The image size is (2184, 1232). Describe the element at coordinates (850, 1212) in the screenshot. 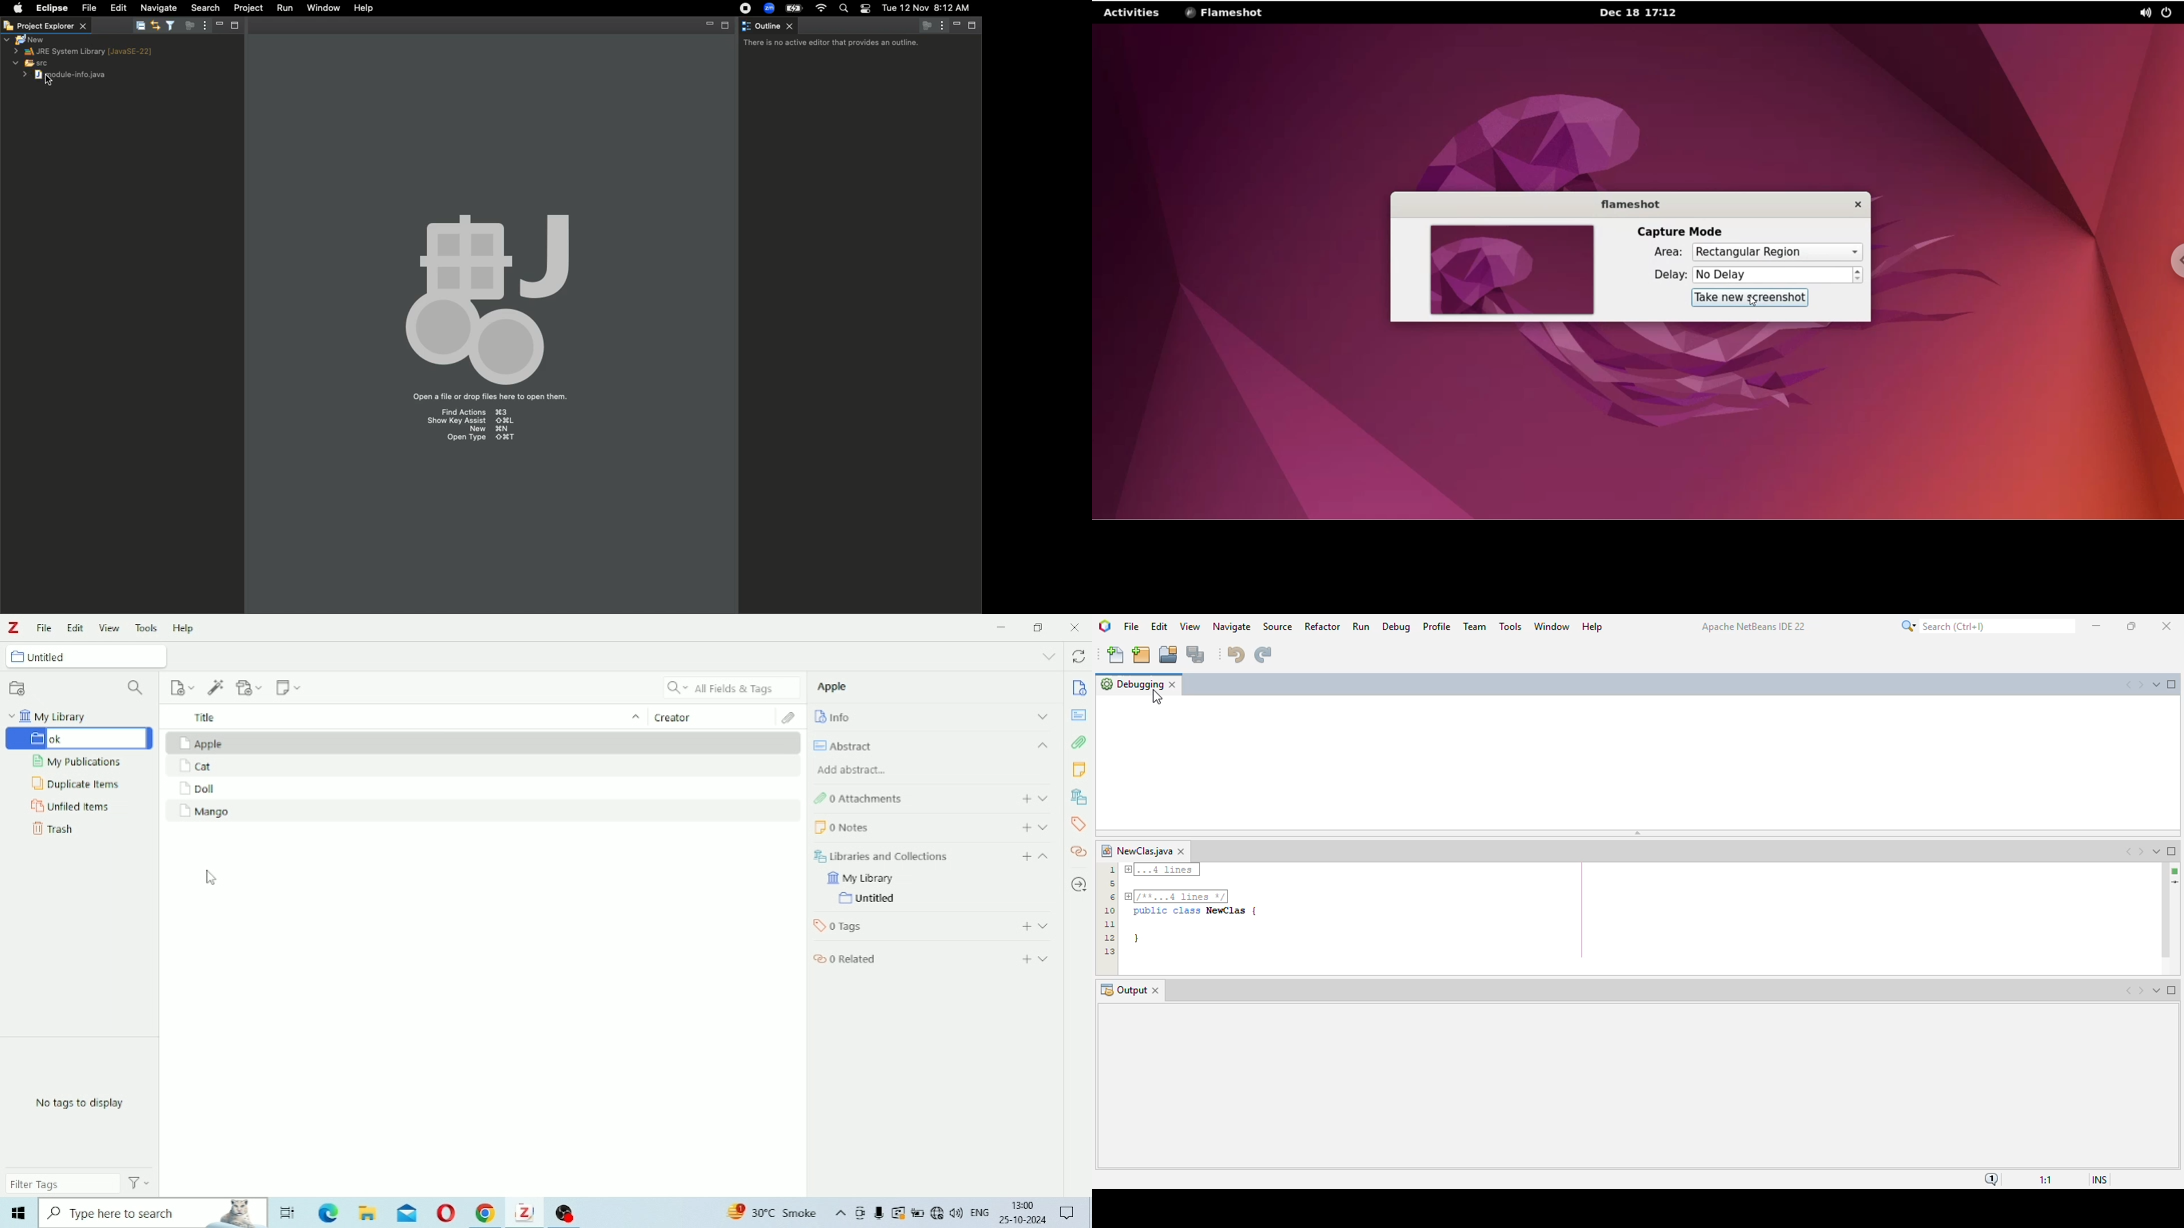

I see `` at that location.